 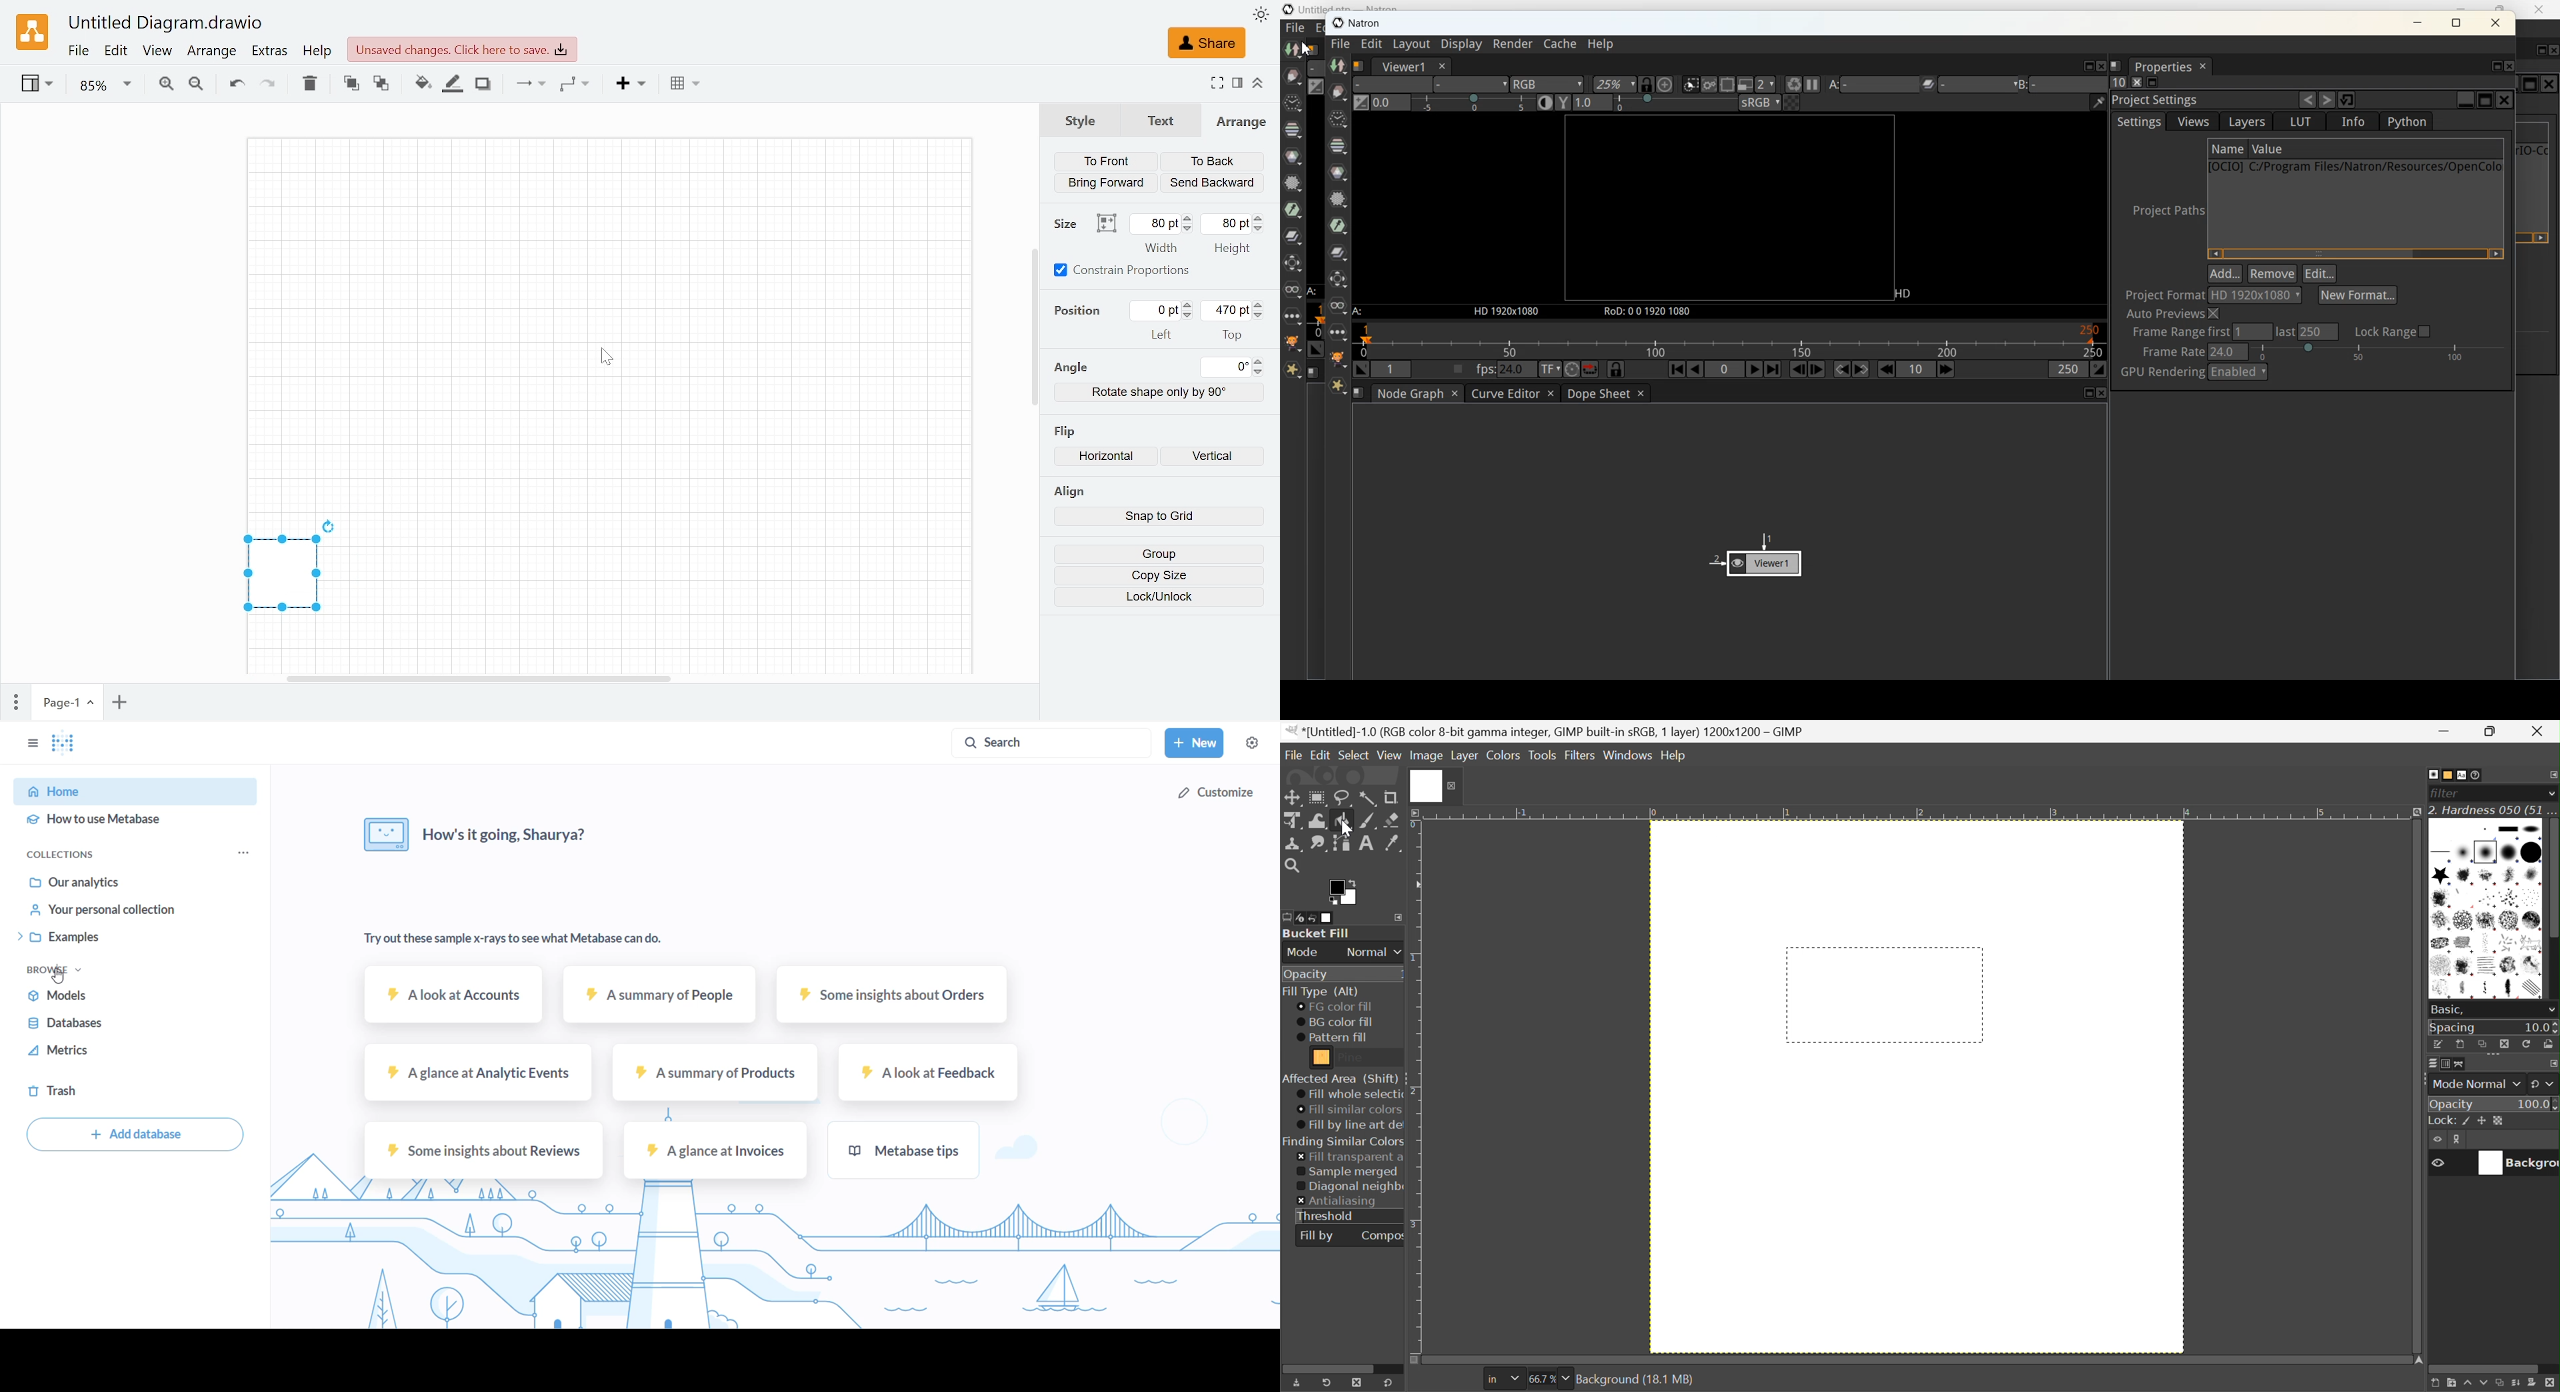 What do you see at coordinates (1262, 217) in the screenshot?
I see `Increase height` at bounding box center [1262, 217].